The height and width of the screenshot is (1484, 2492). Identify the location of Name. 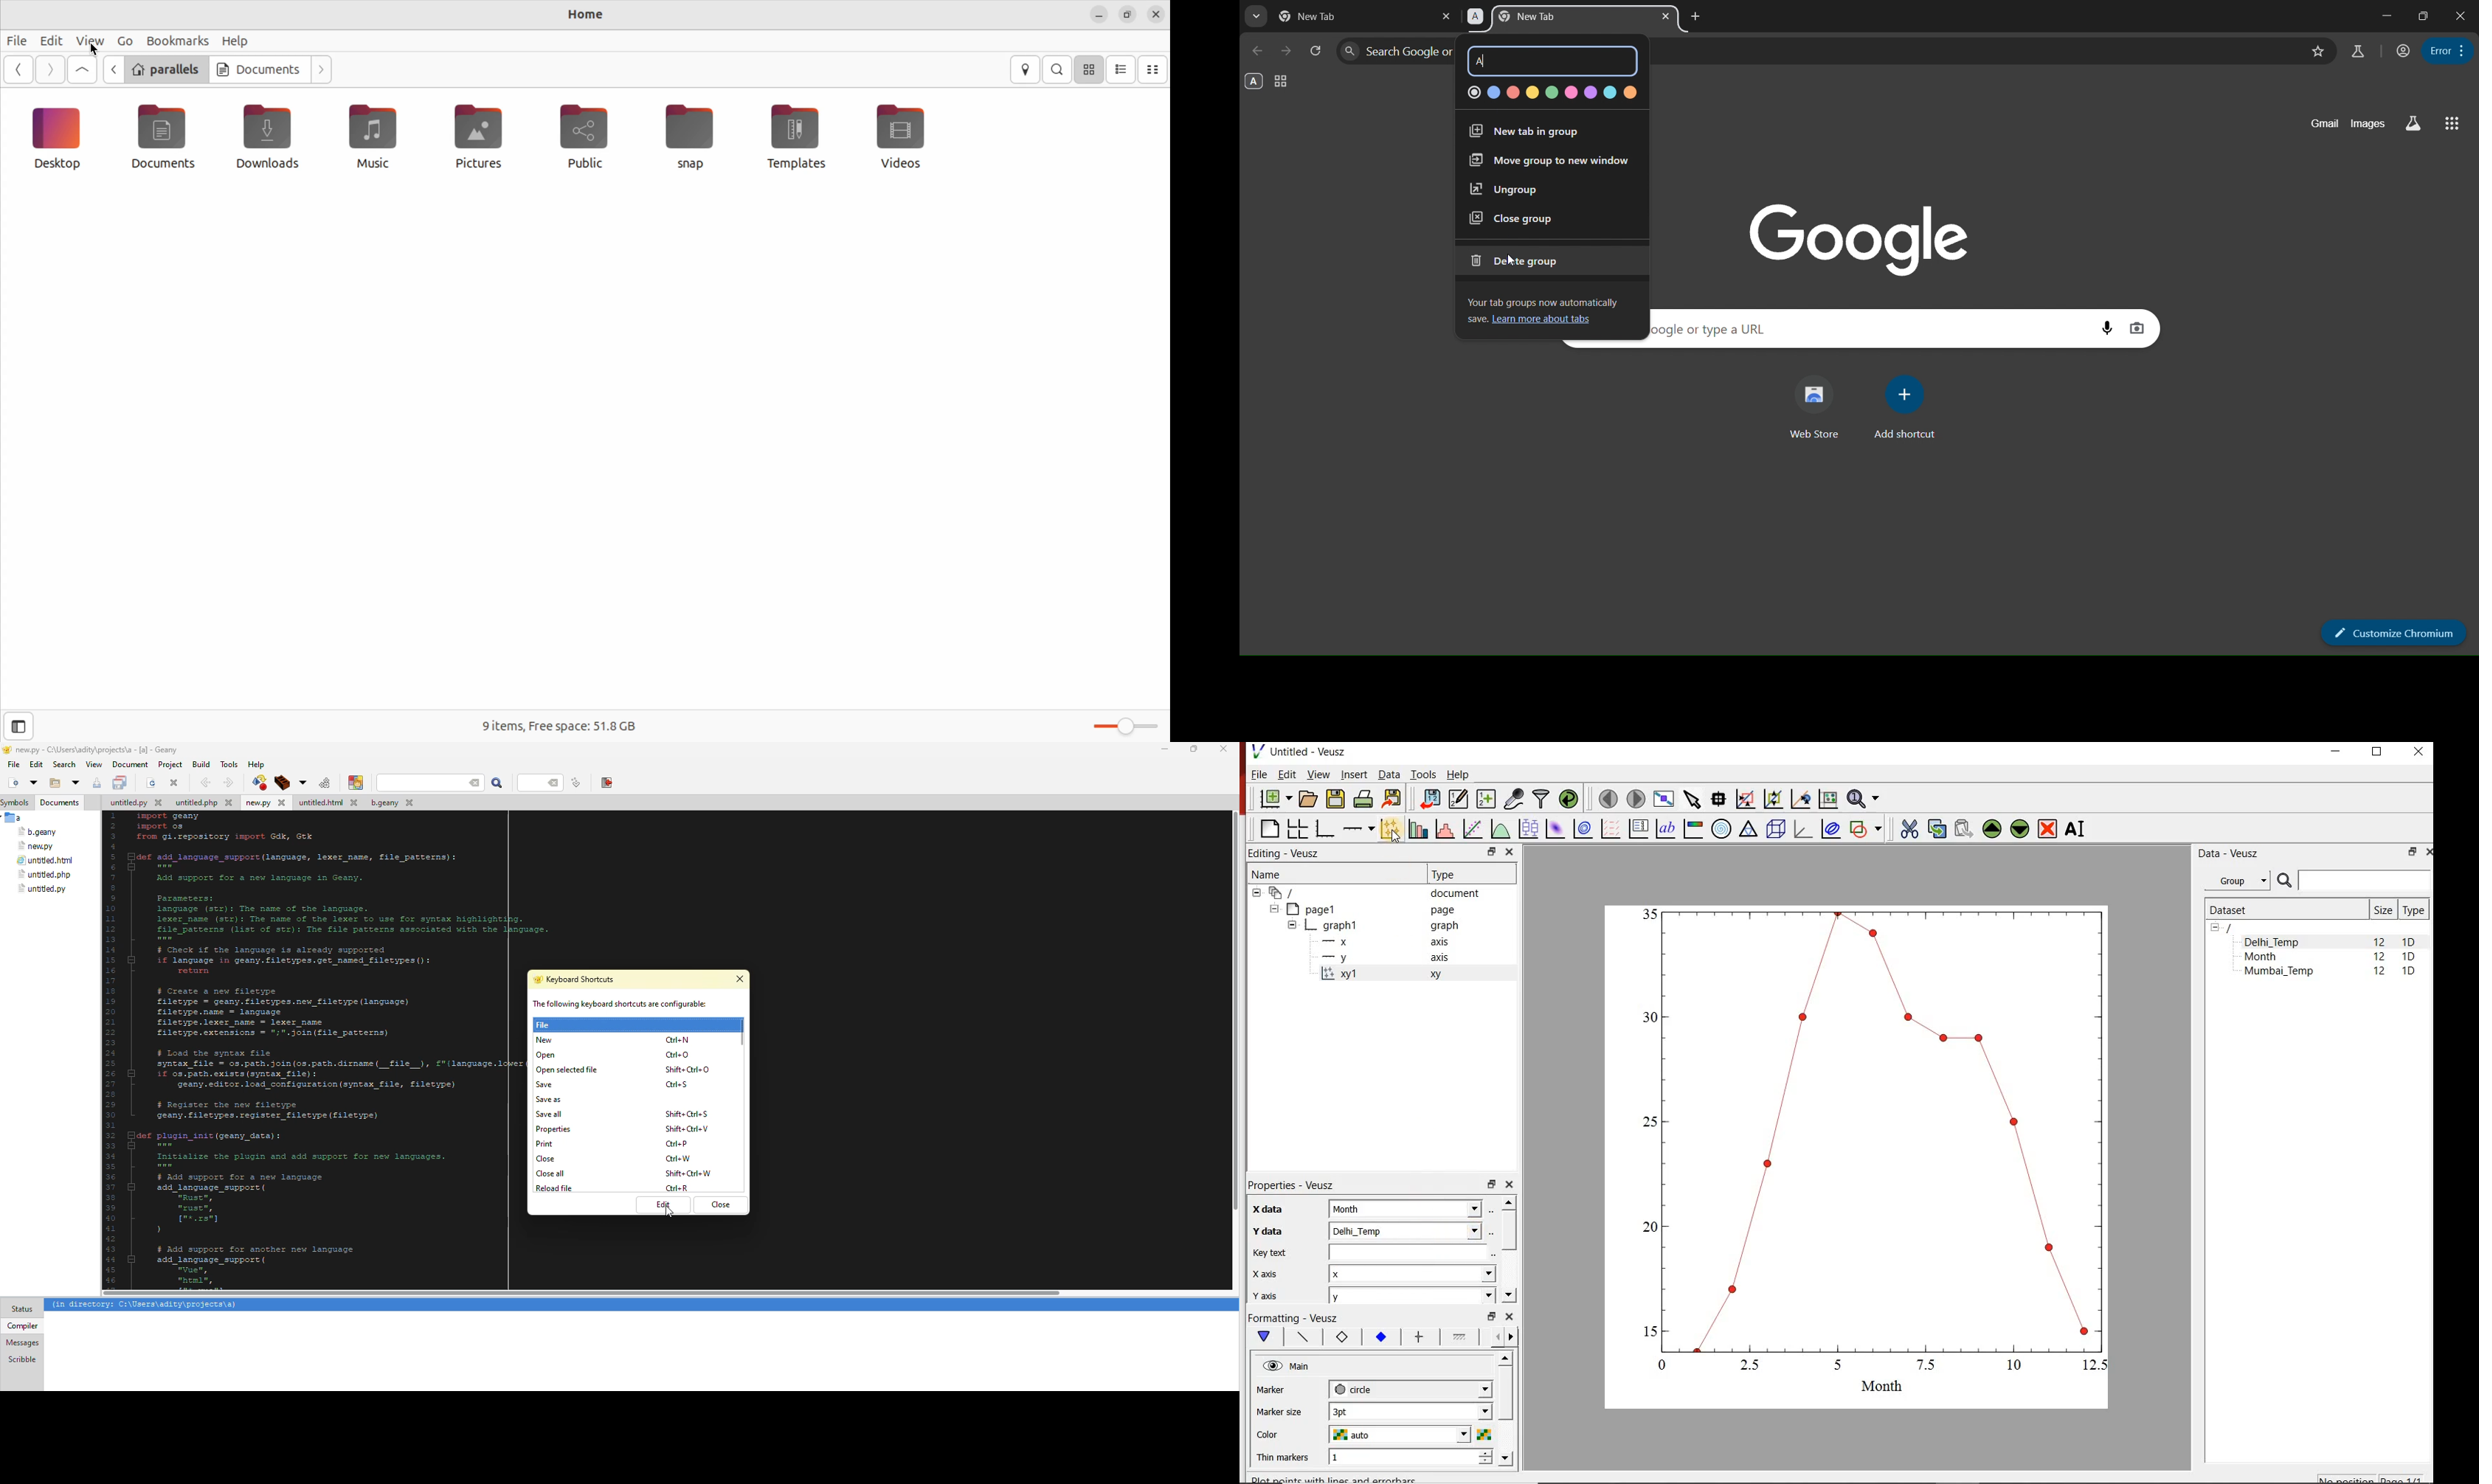
(1268, 873).